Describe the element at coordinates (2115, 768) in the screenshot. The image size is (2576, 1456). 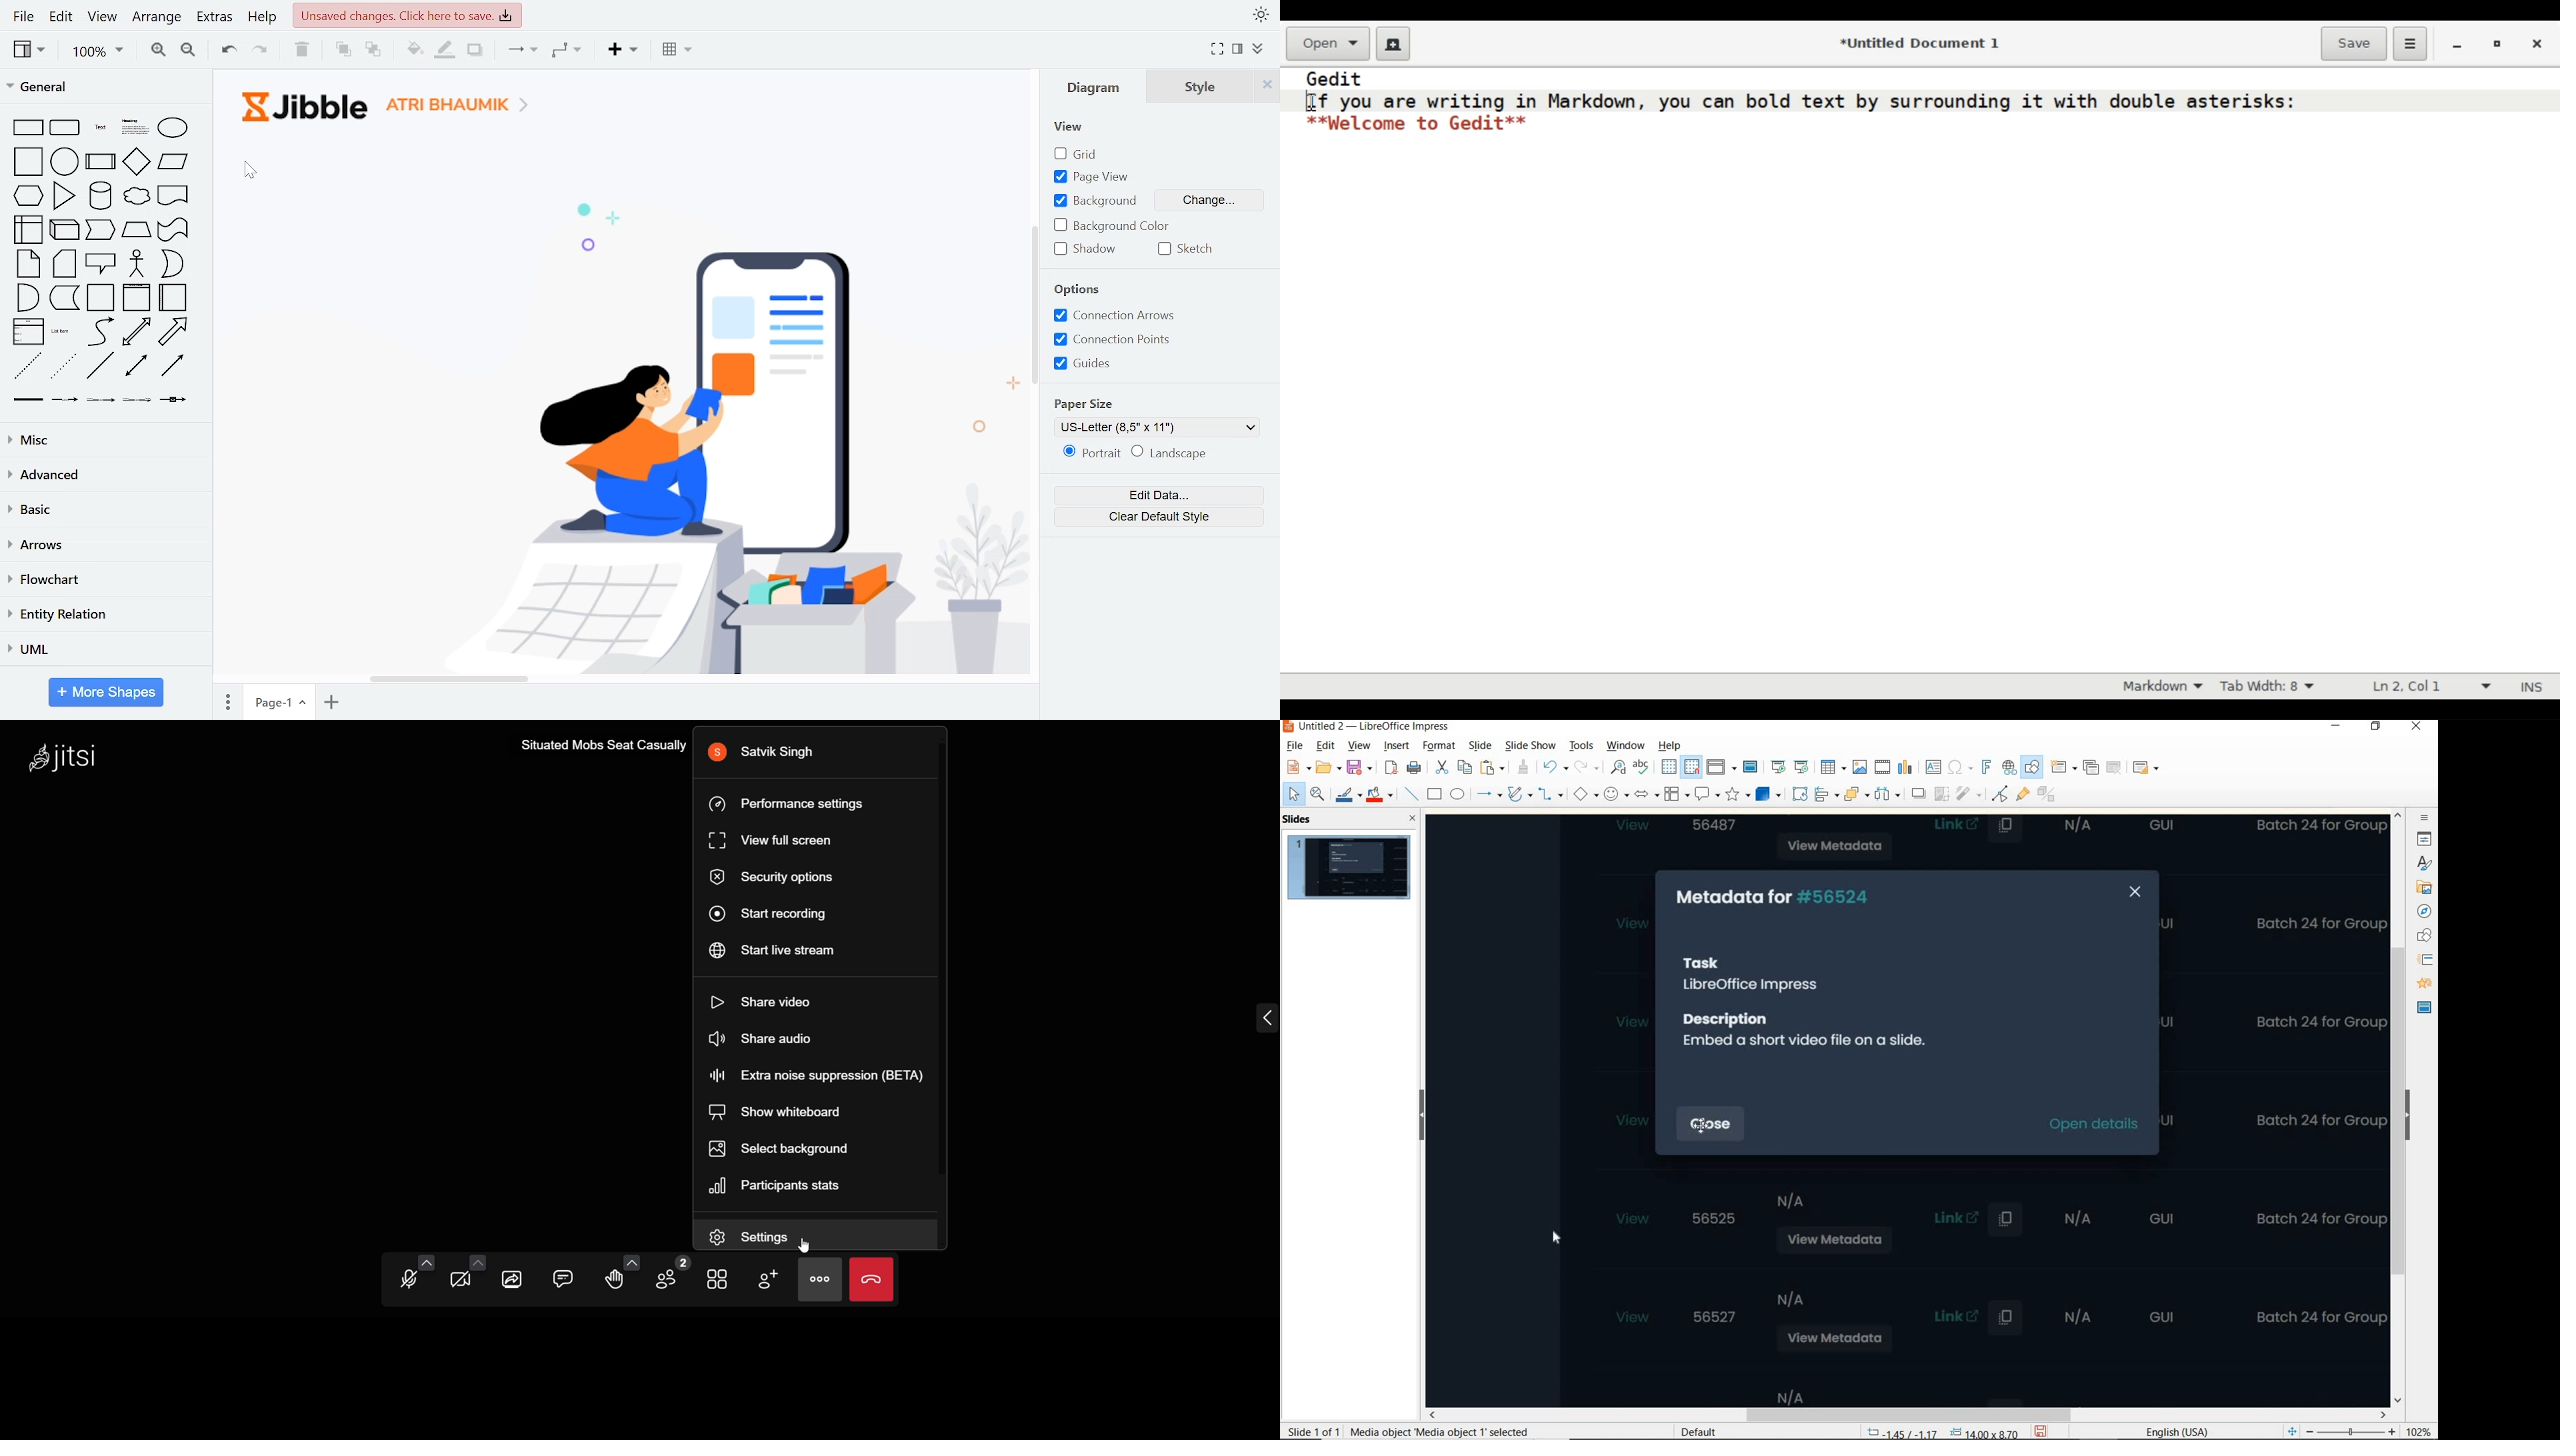
I see `DELETE SLIDE` at that location.